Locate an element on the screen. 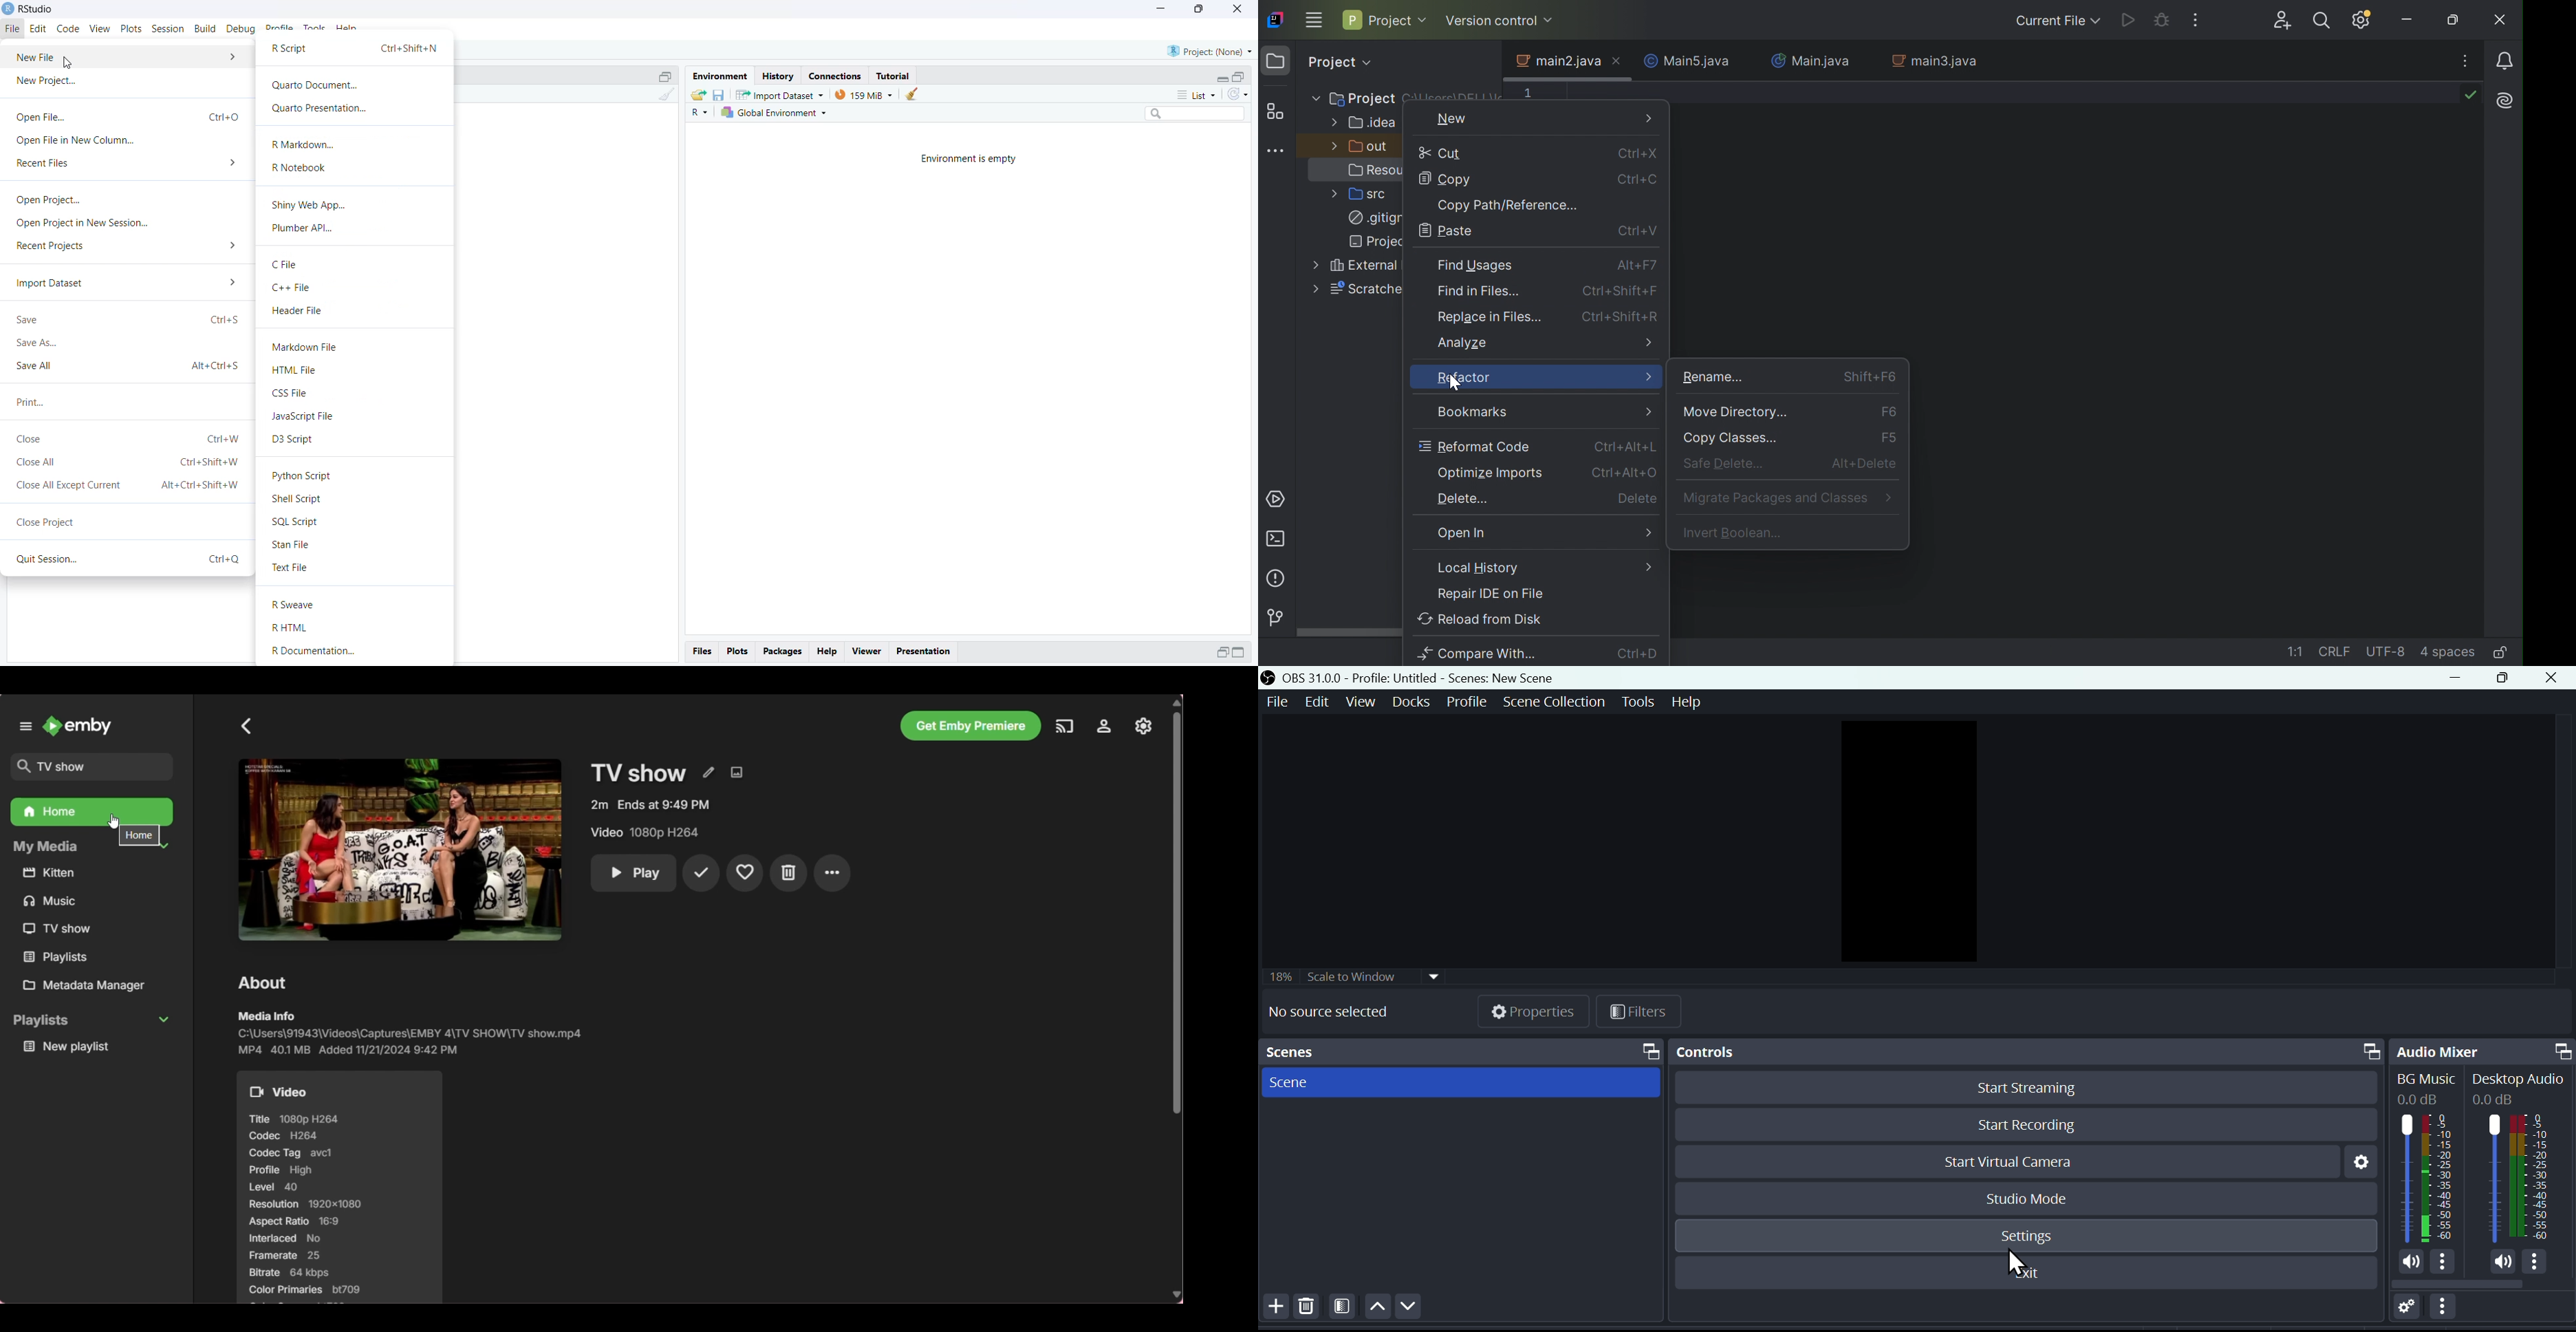 This screenshot has width=2576, height=1344. SQL Script is located at coordinates (297, 522).